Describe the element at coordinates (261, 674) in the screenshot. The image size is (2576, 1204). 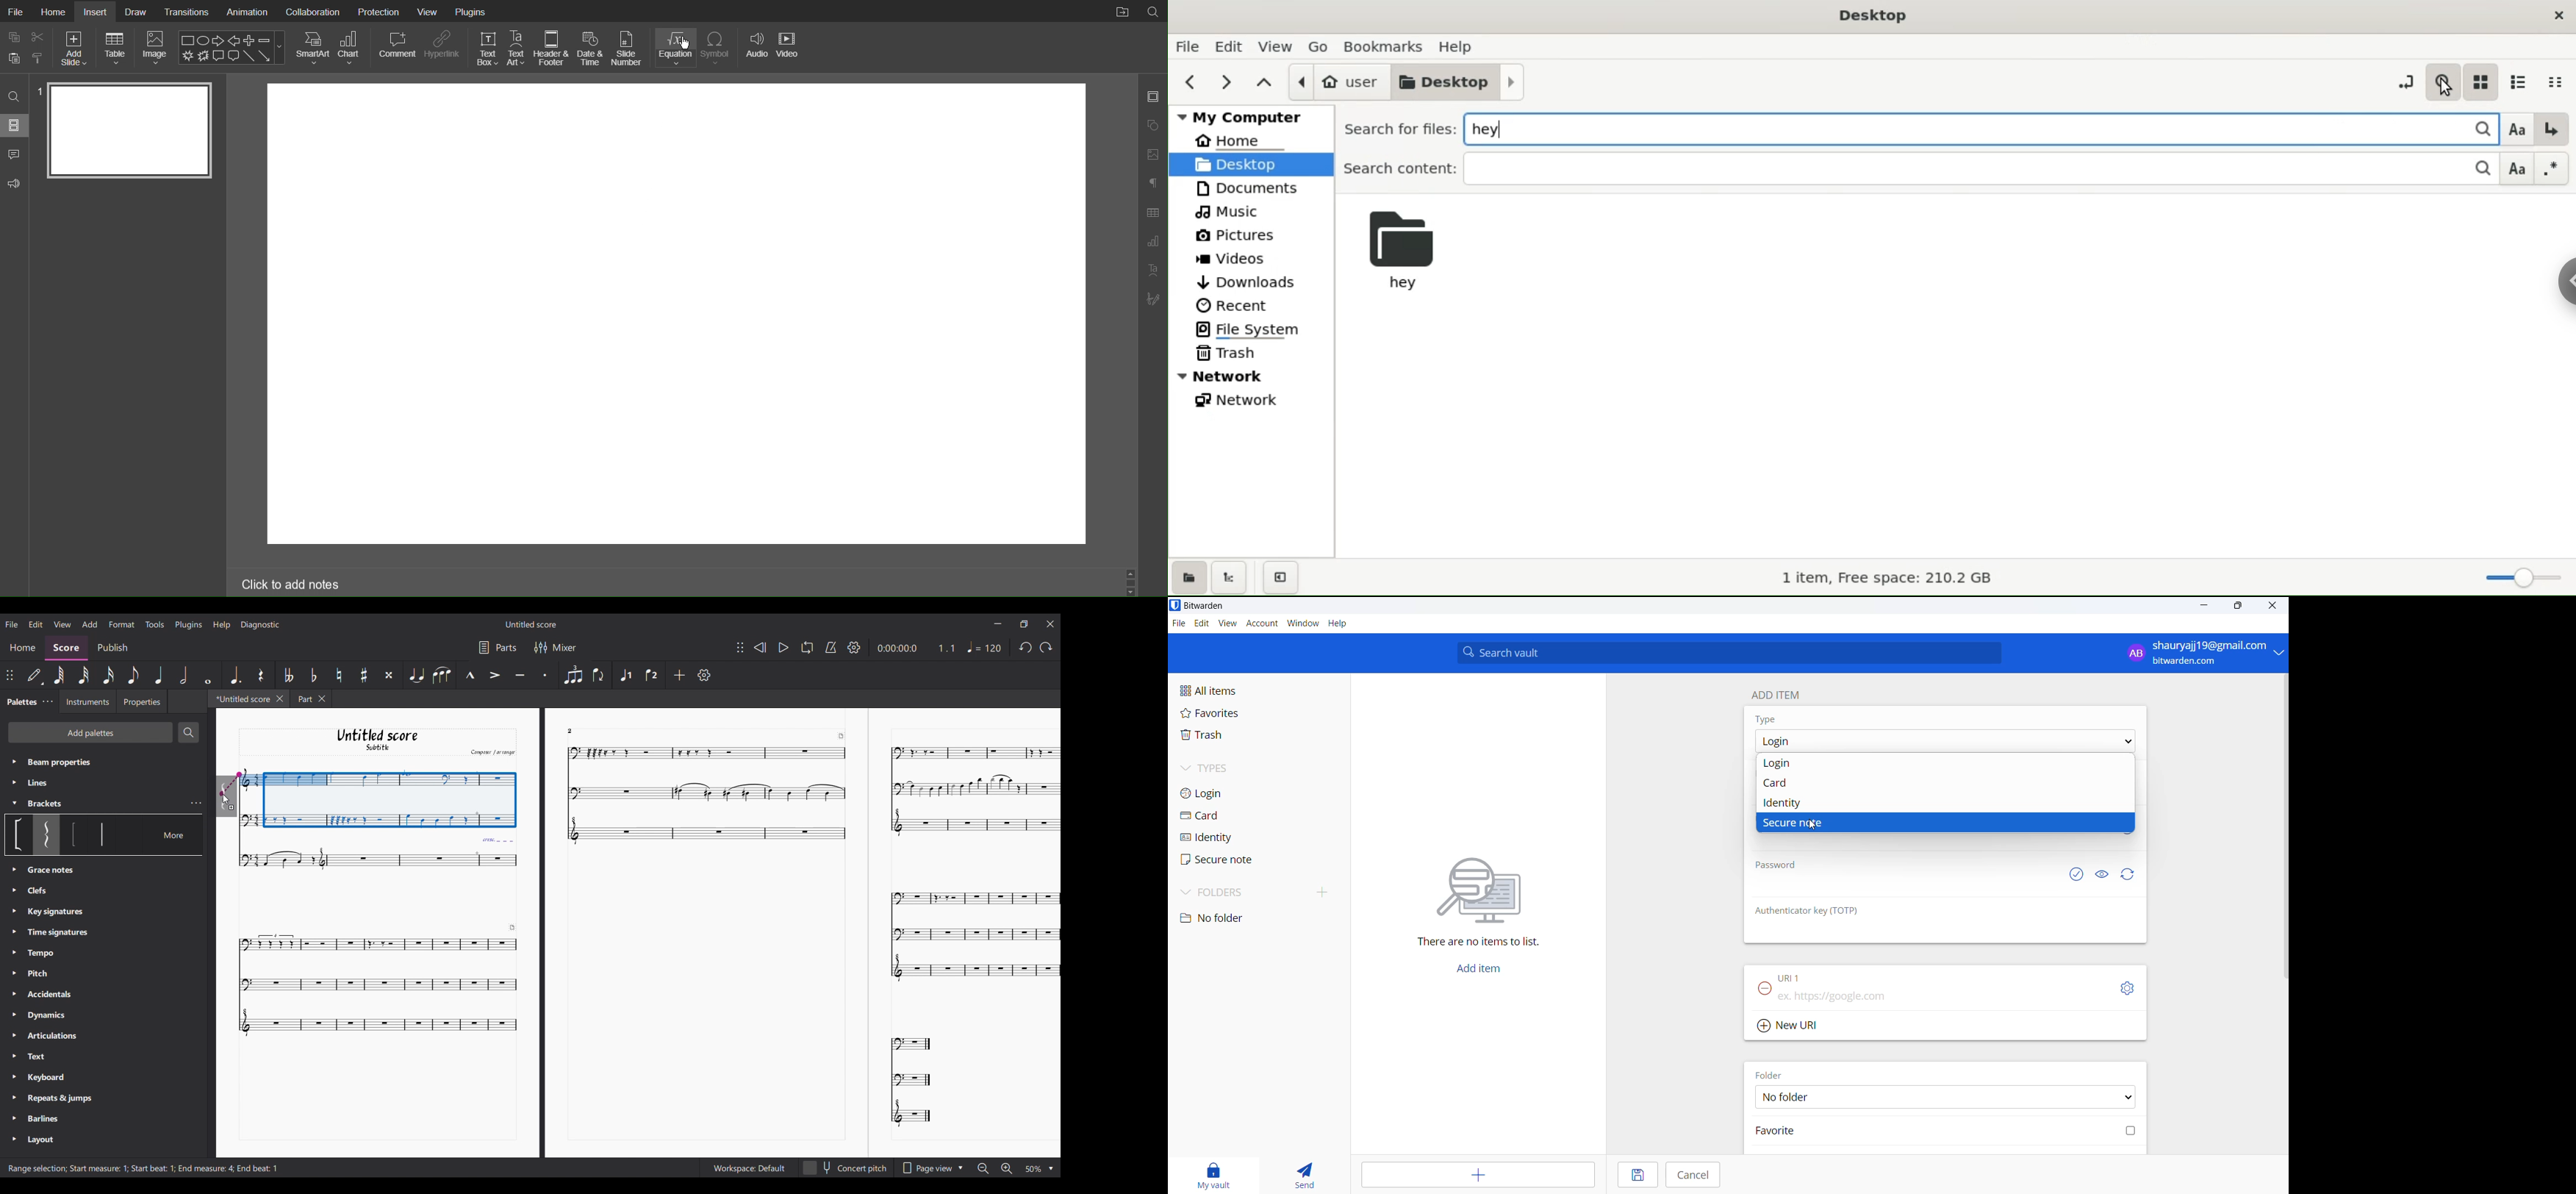
I see `Rest` at that location.